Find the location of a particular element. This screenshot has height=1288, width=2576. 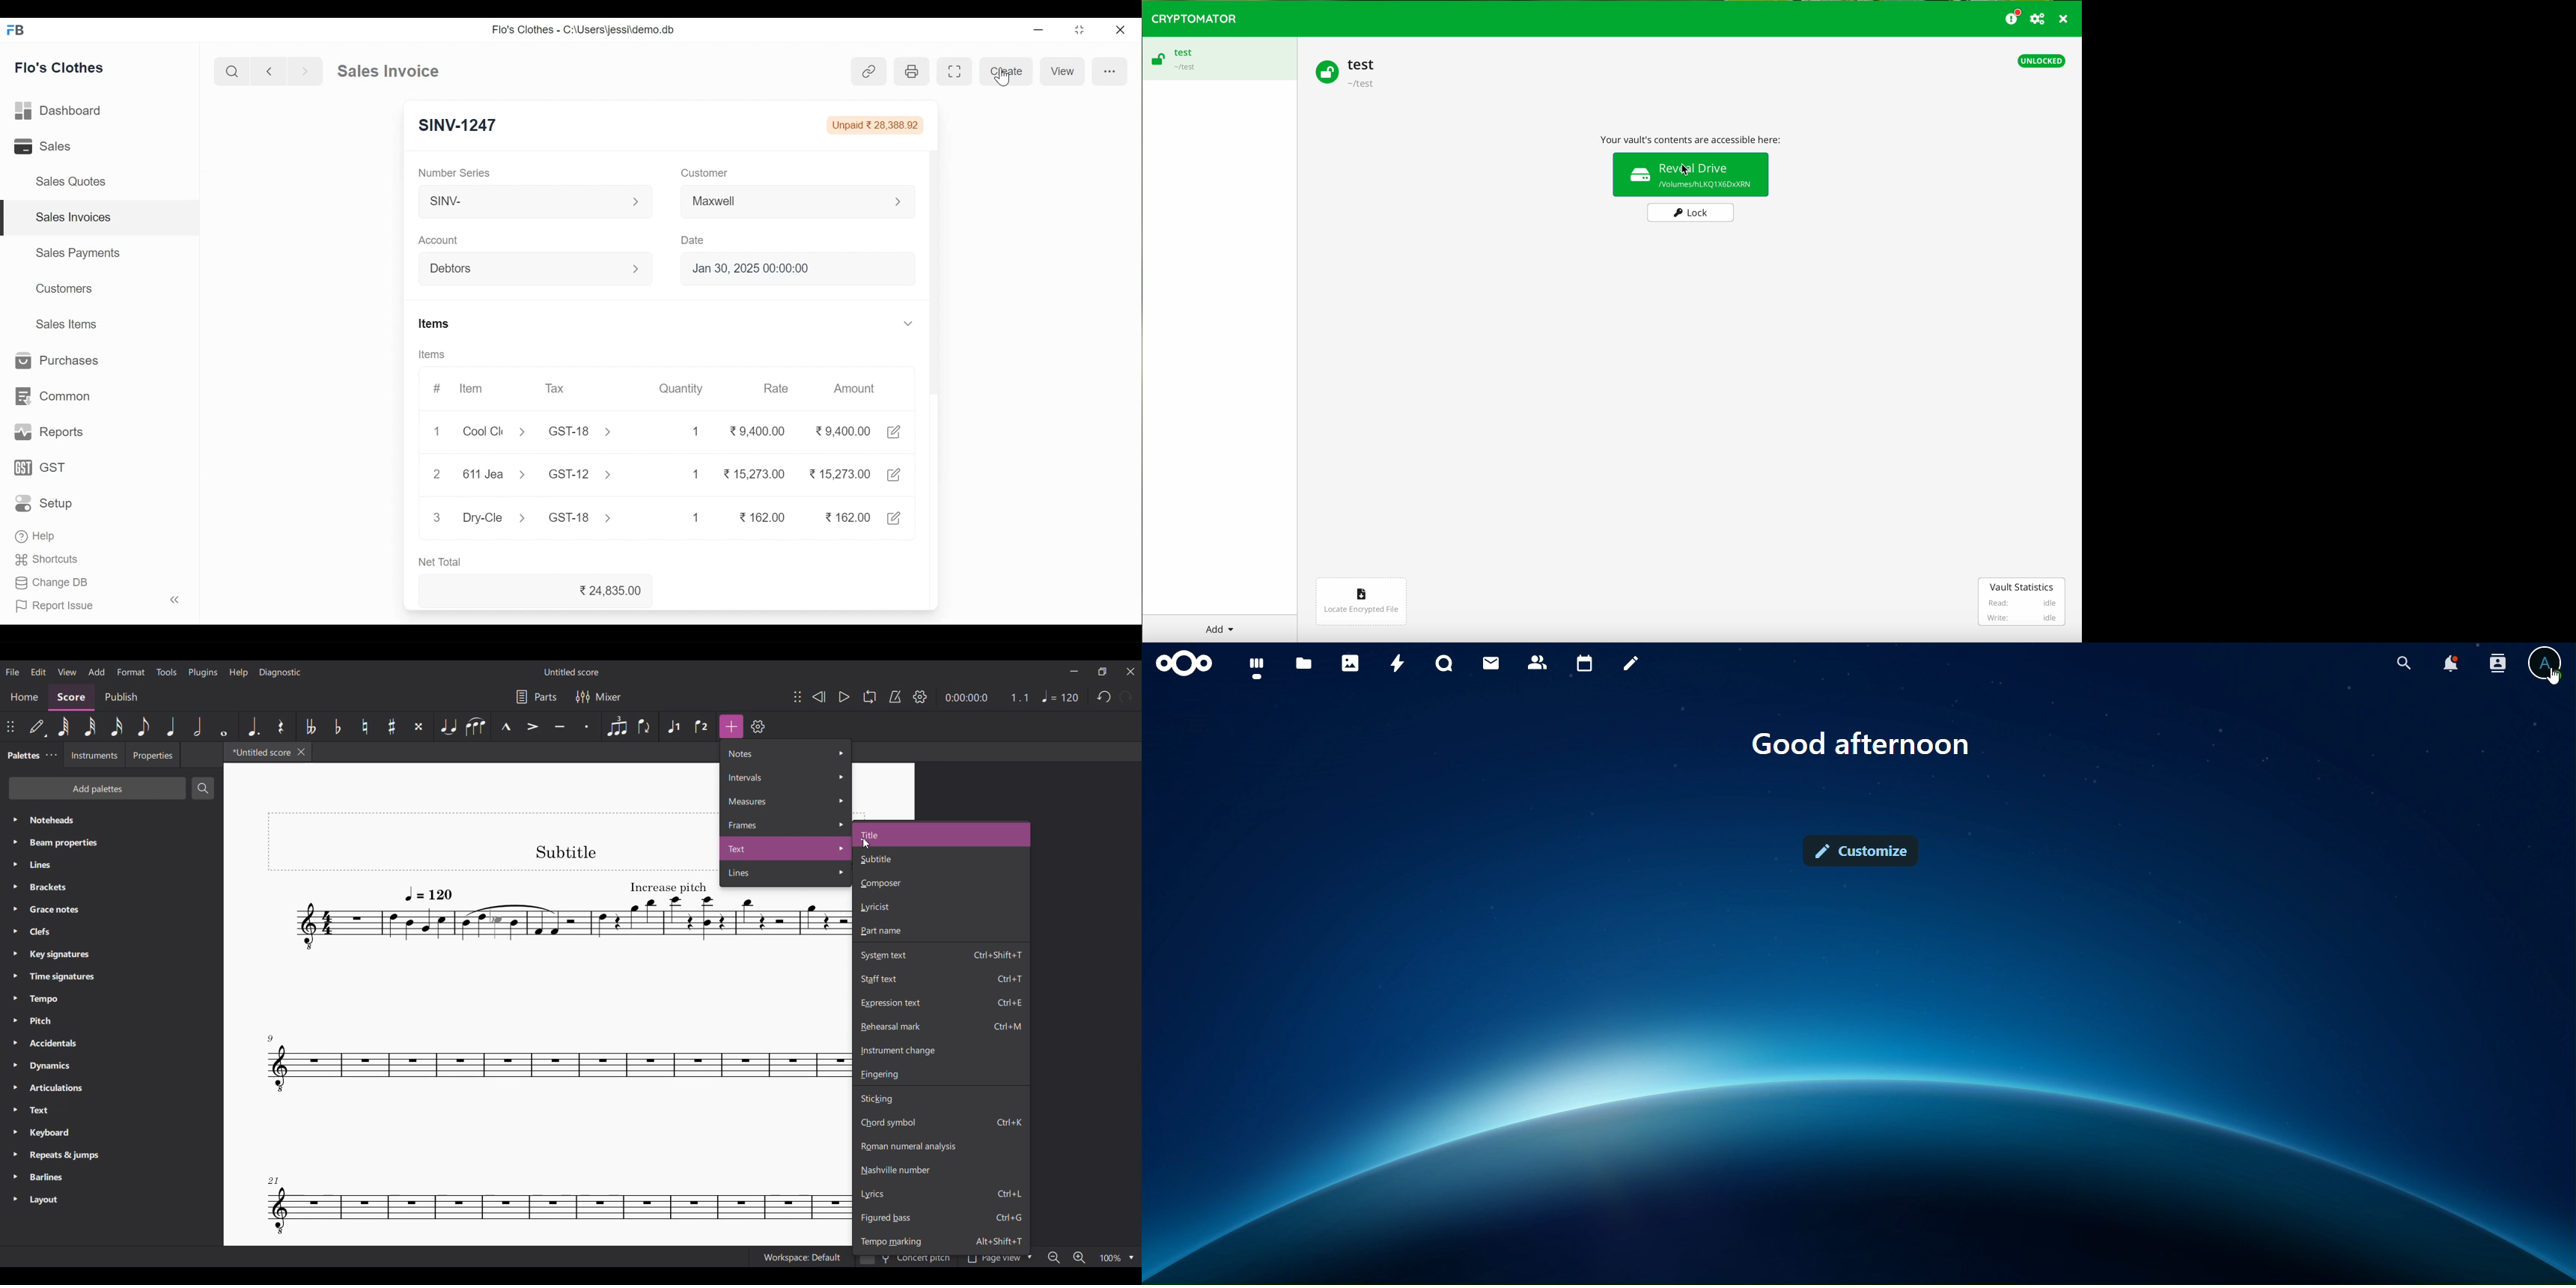

Dry-Cle > GST-18 > is located at coordinates (534, 515).